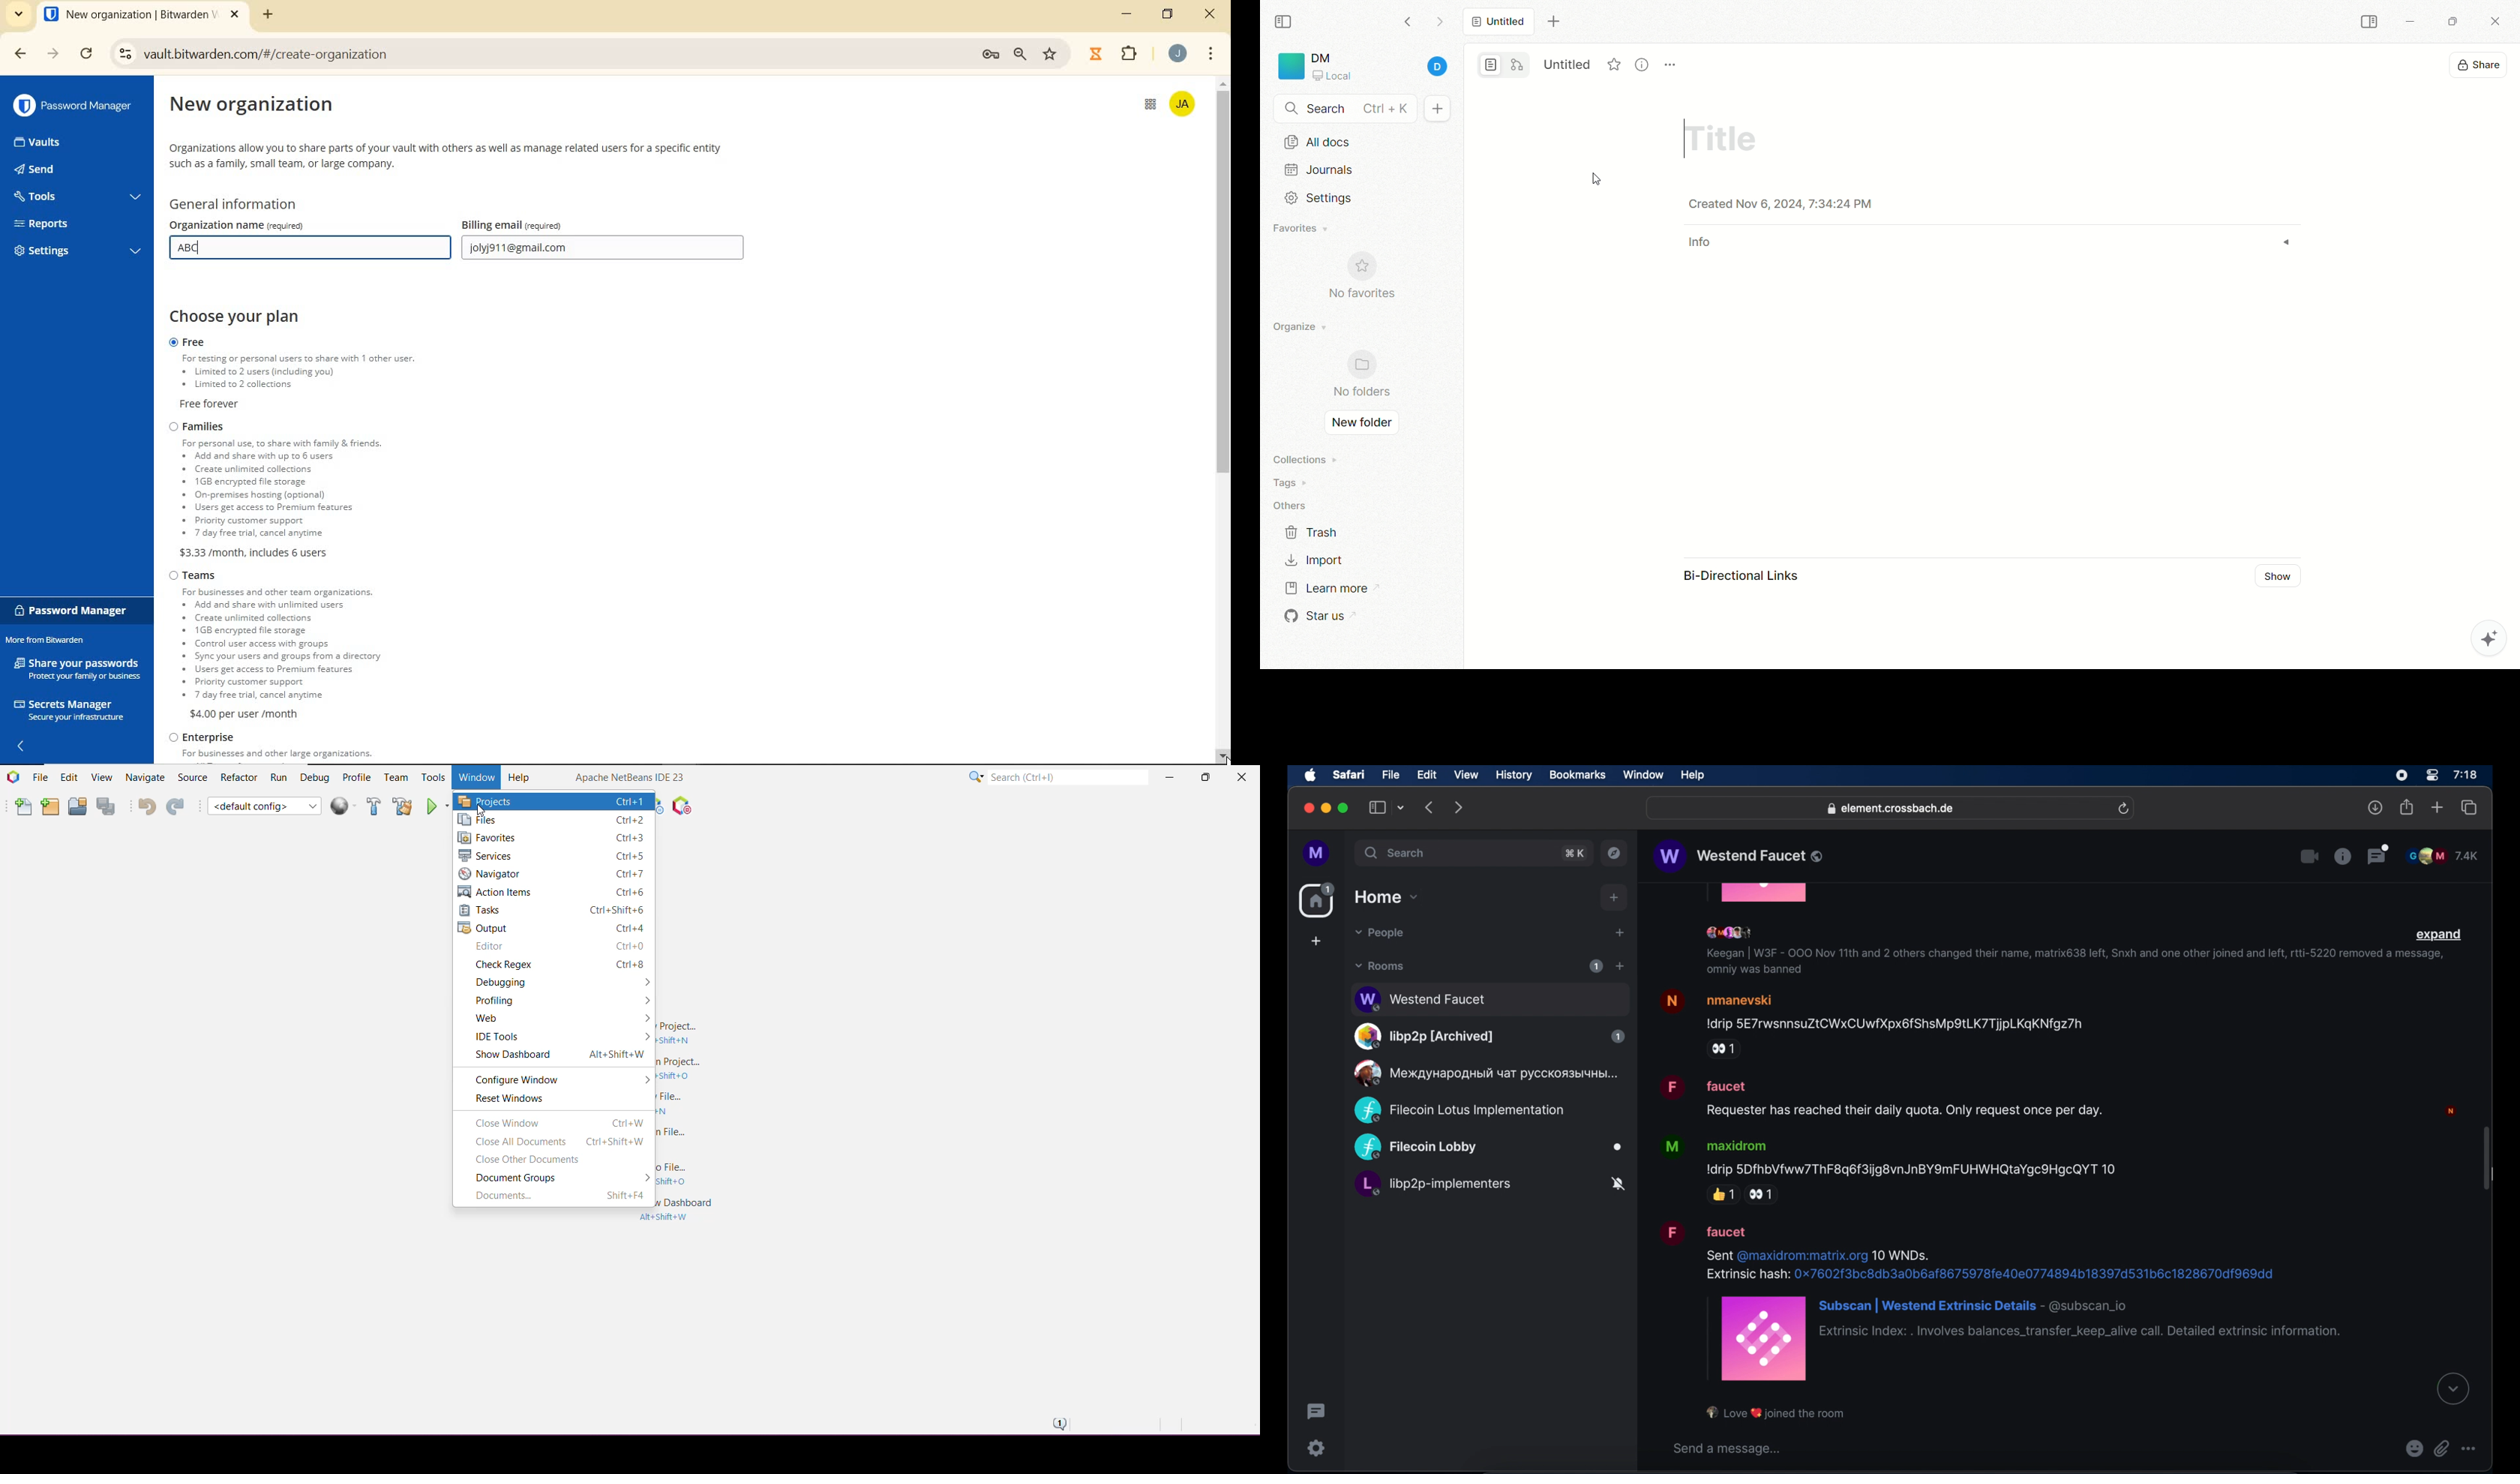  What do you see at coordinates (1383, 68) in the screenshot?
I see `account details` at bounding box center [1383, 68].